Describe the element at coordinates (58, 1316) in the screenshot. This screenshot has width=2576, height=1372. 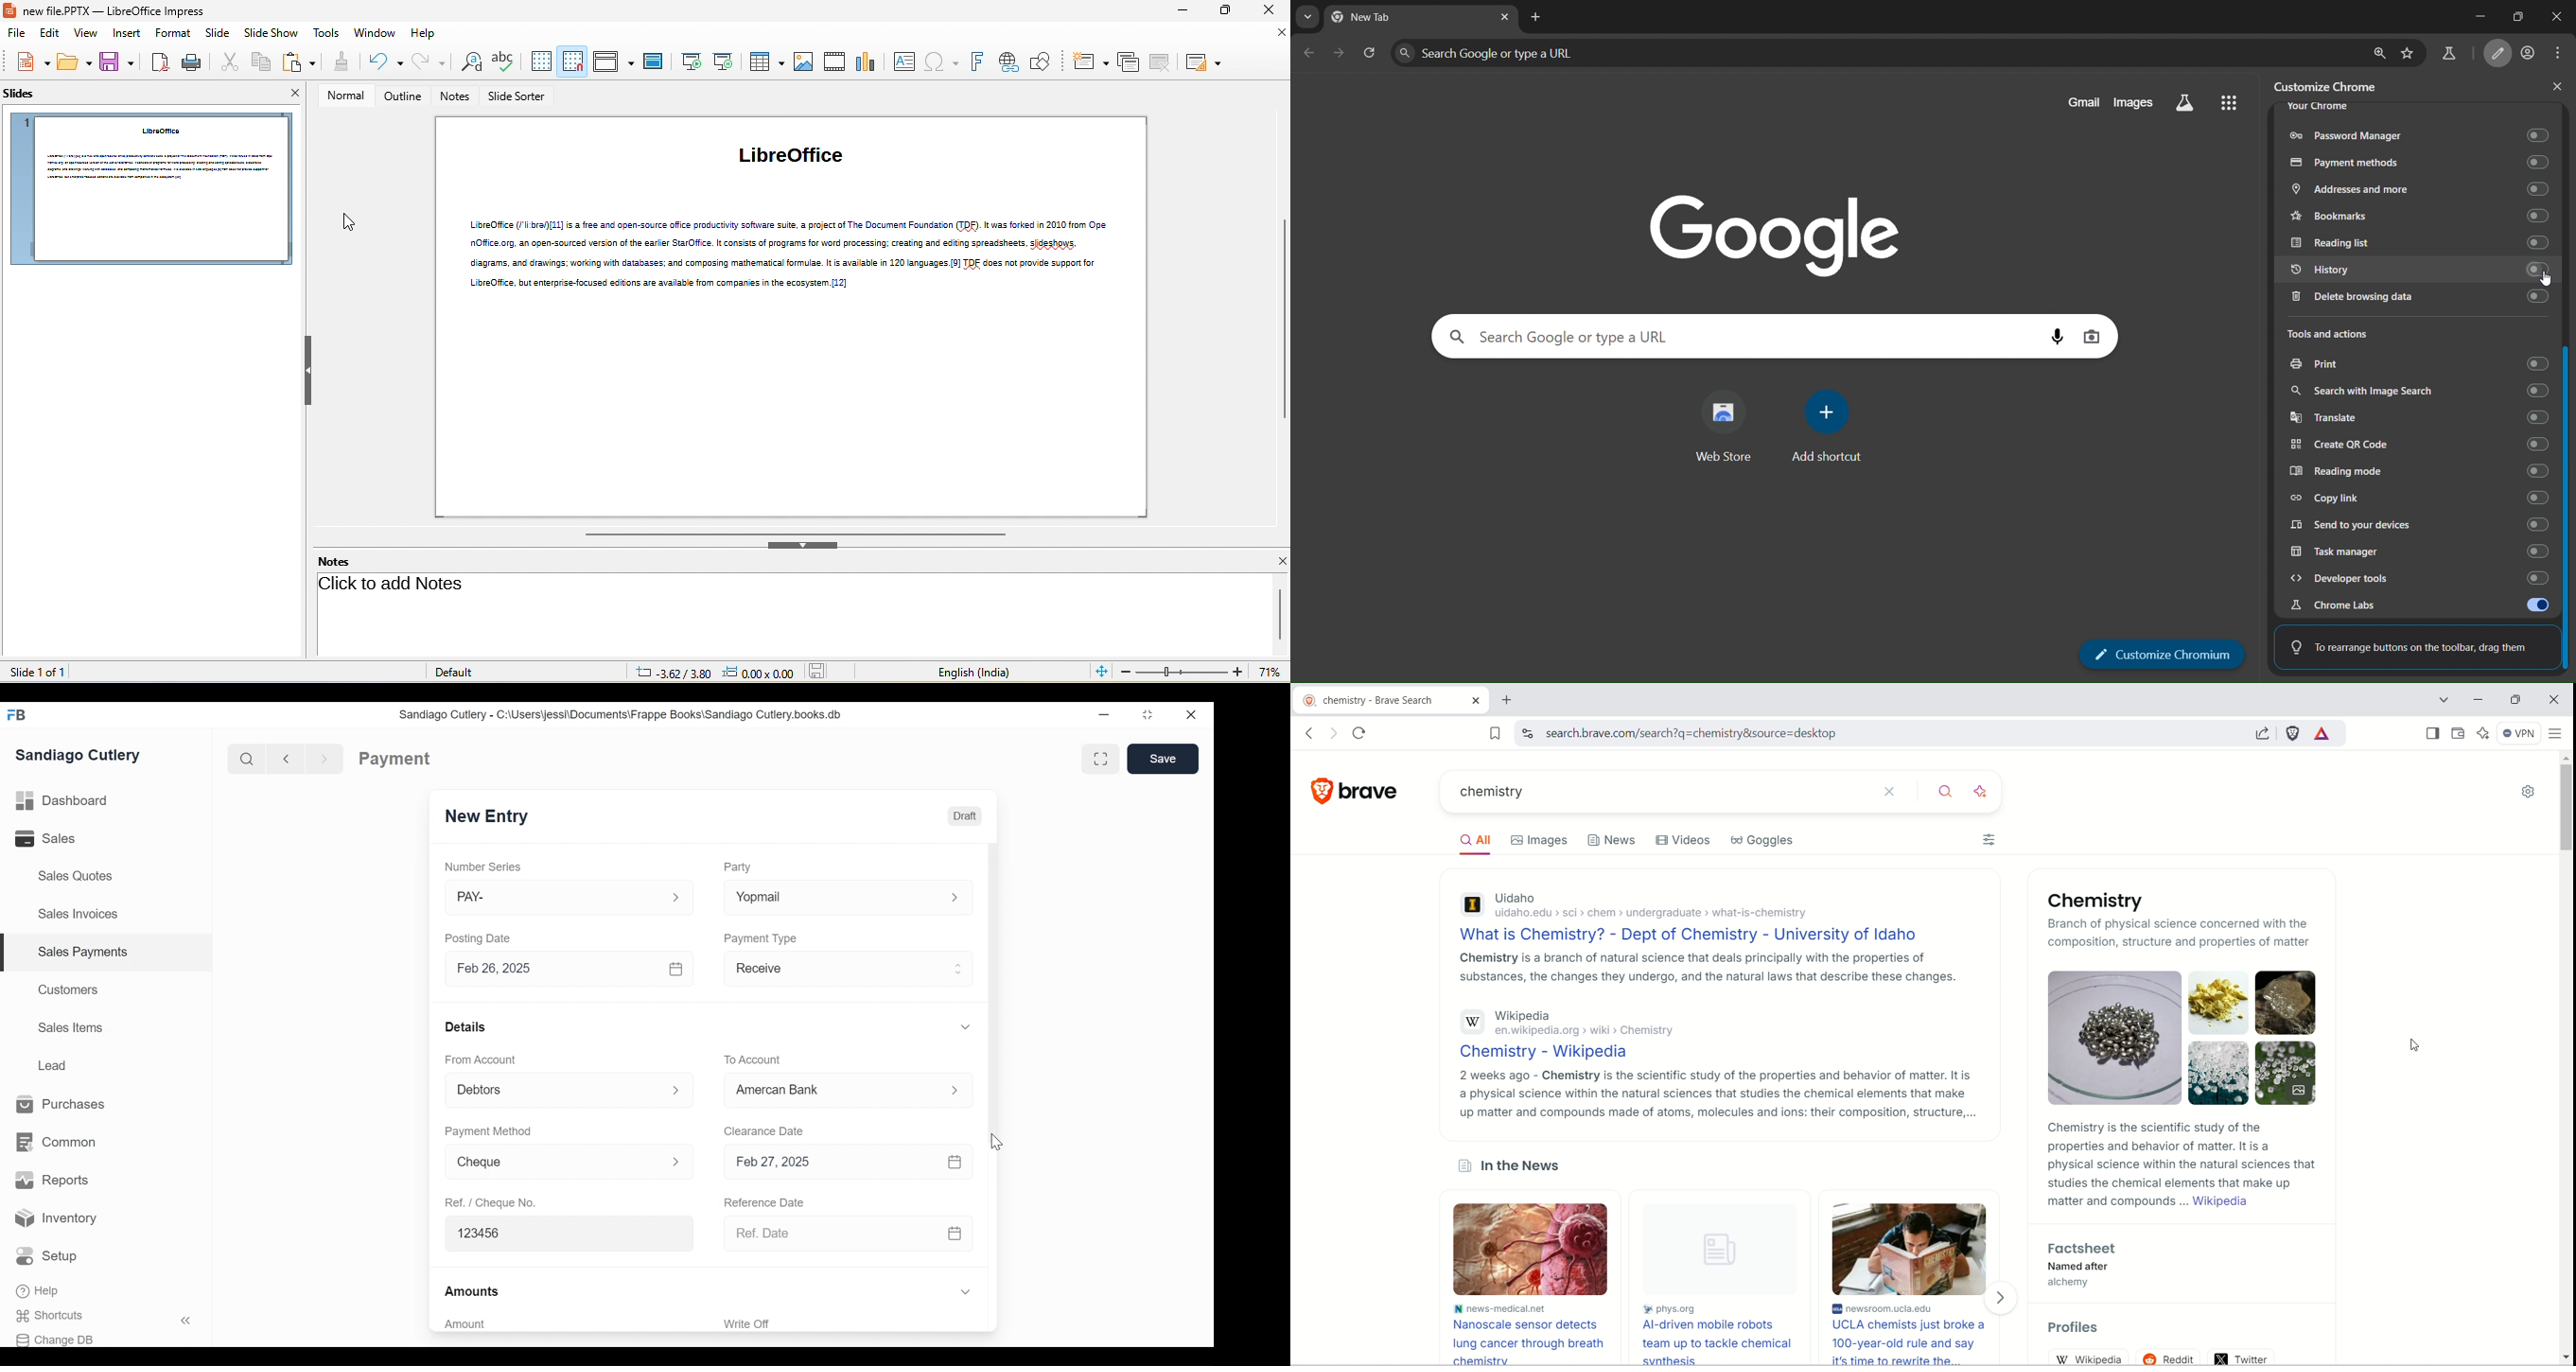
I see `Shortcuts` at that location.